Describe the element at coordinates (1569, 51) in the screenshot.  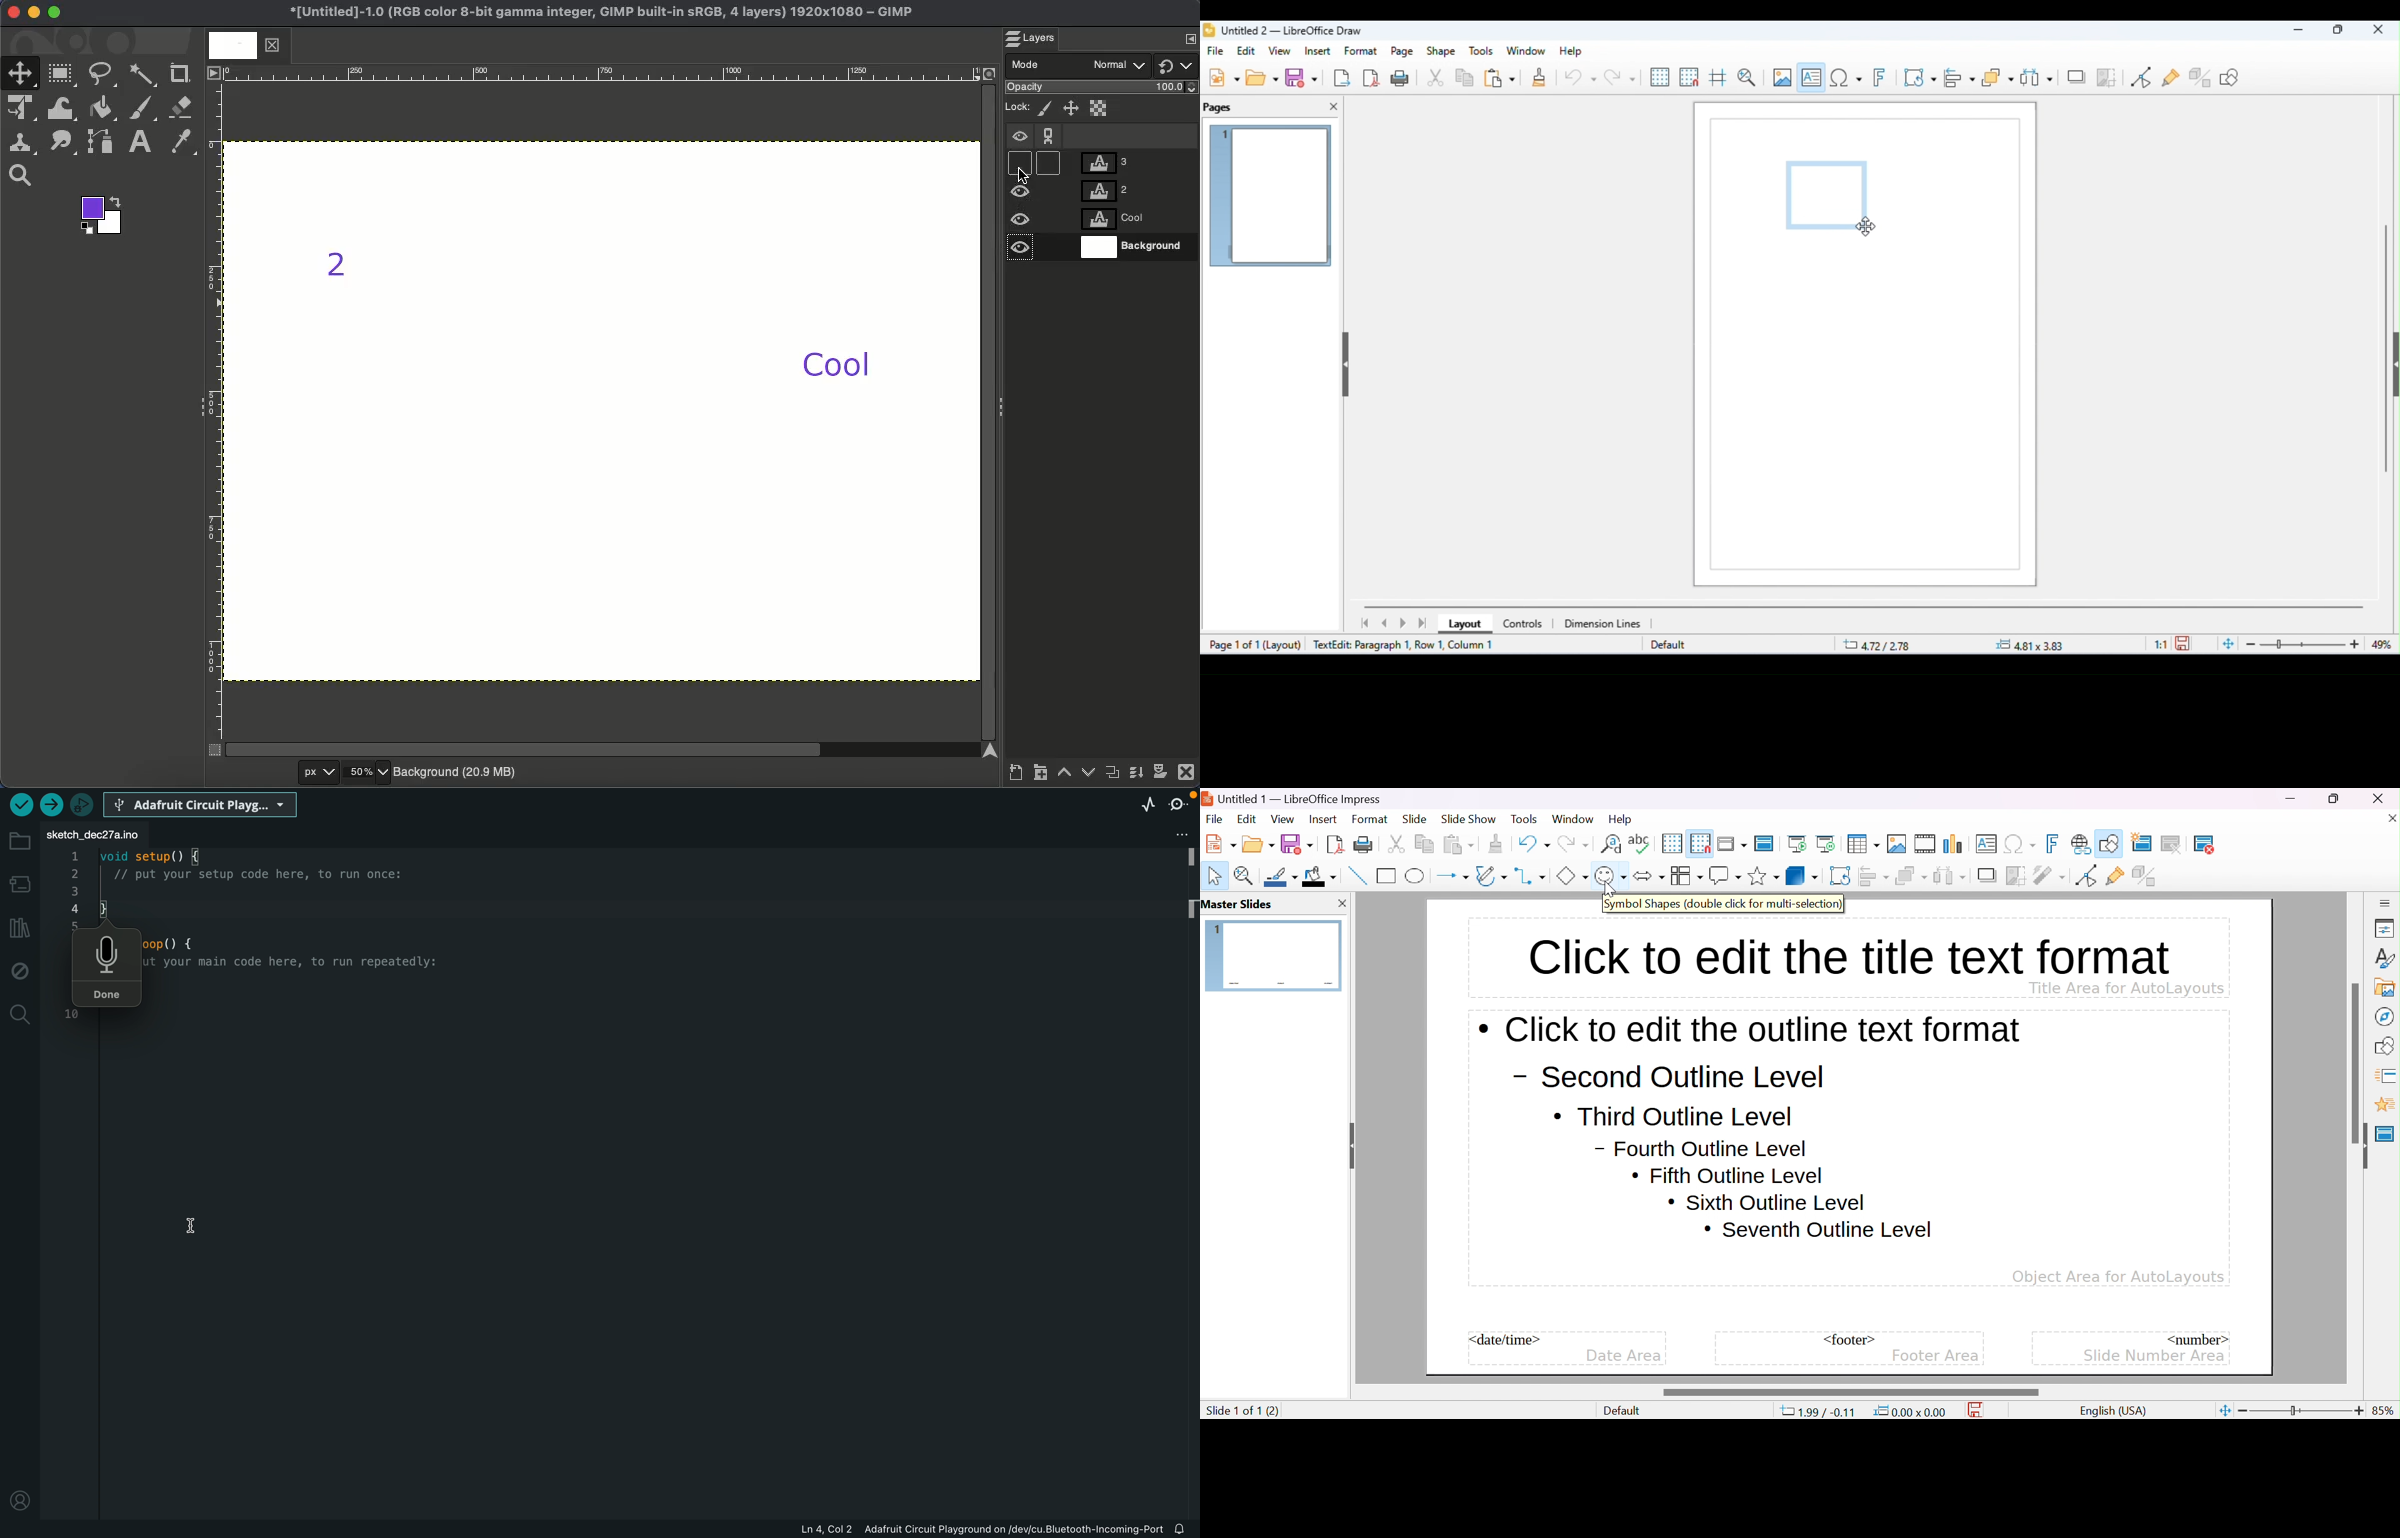
I see `help` at that location.